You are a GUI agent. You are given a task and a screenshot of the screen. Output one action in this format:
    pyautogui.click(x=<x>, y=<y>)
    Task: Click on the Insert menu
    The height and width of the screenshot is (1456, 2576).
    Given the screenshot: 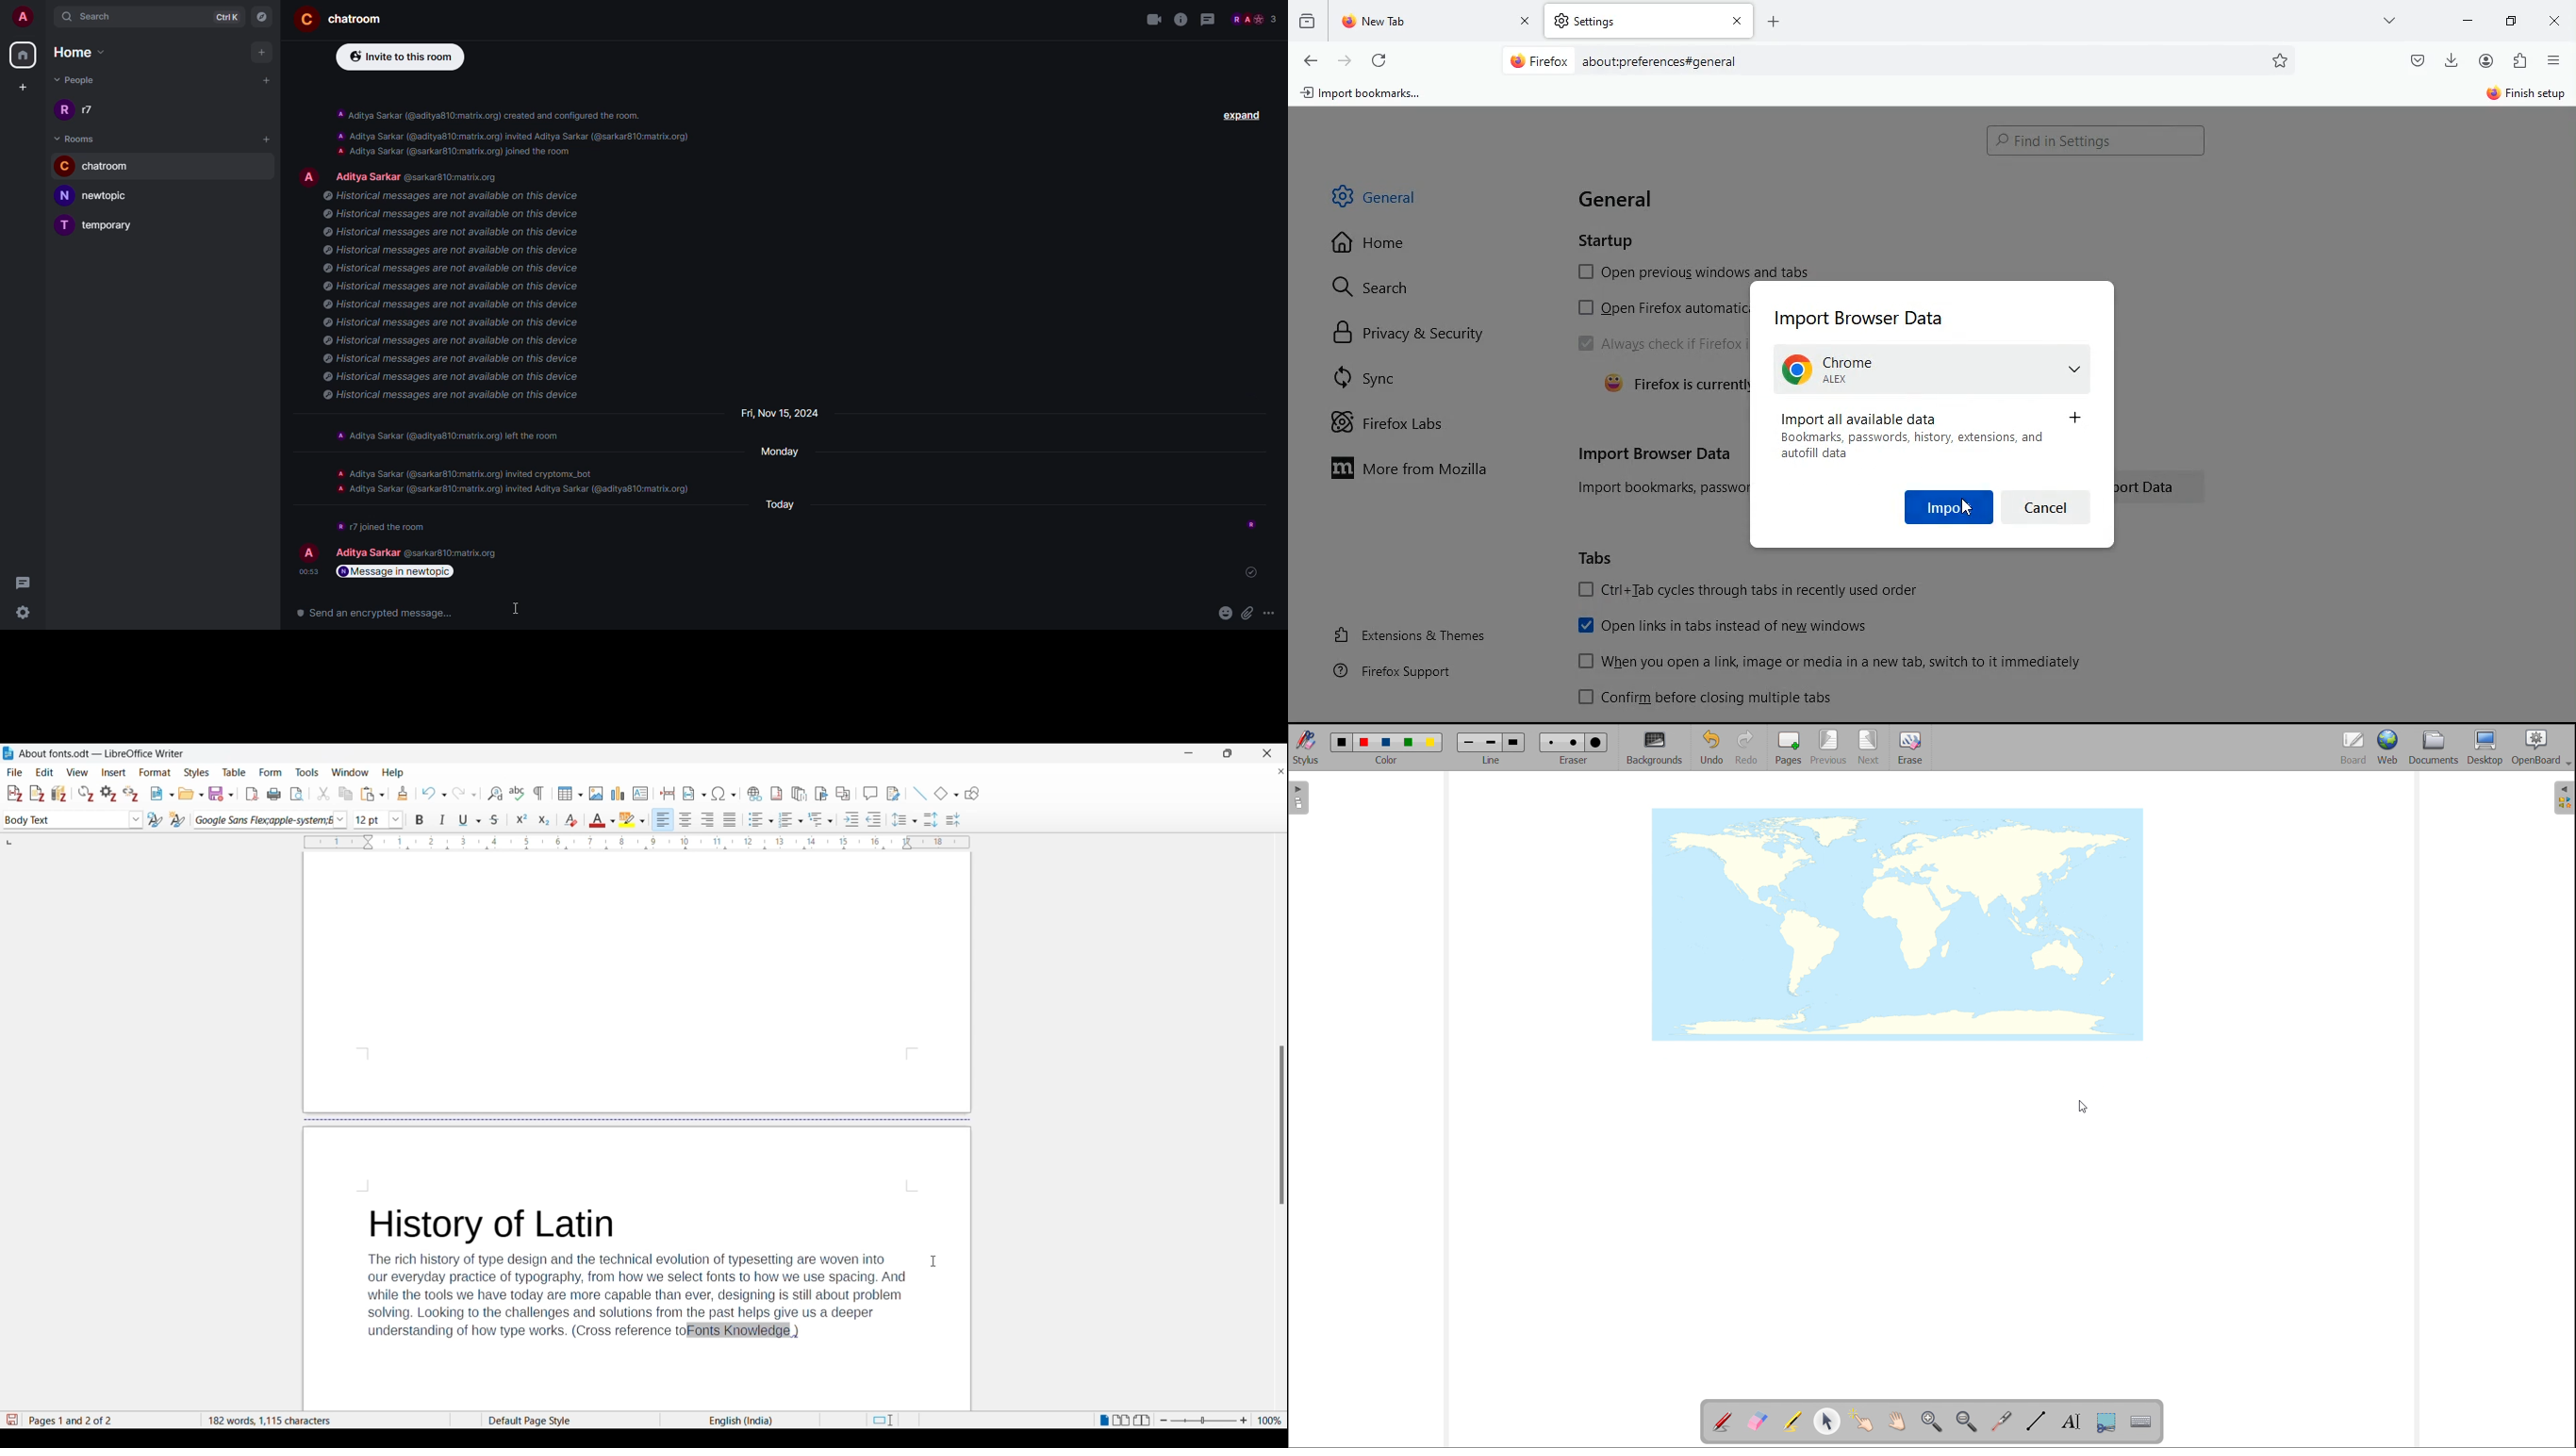 What is the action you would take?
    pyautogui.click(x=114, y=772)
    